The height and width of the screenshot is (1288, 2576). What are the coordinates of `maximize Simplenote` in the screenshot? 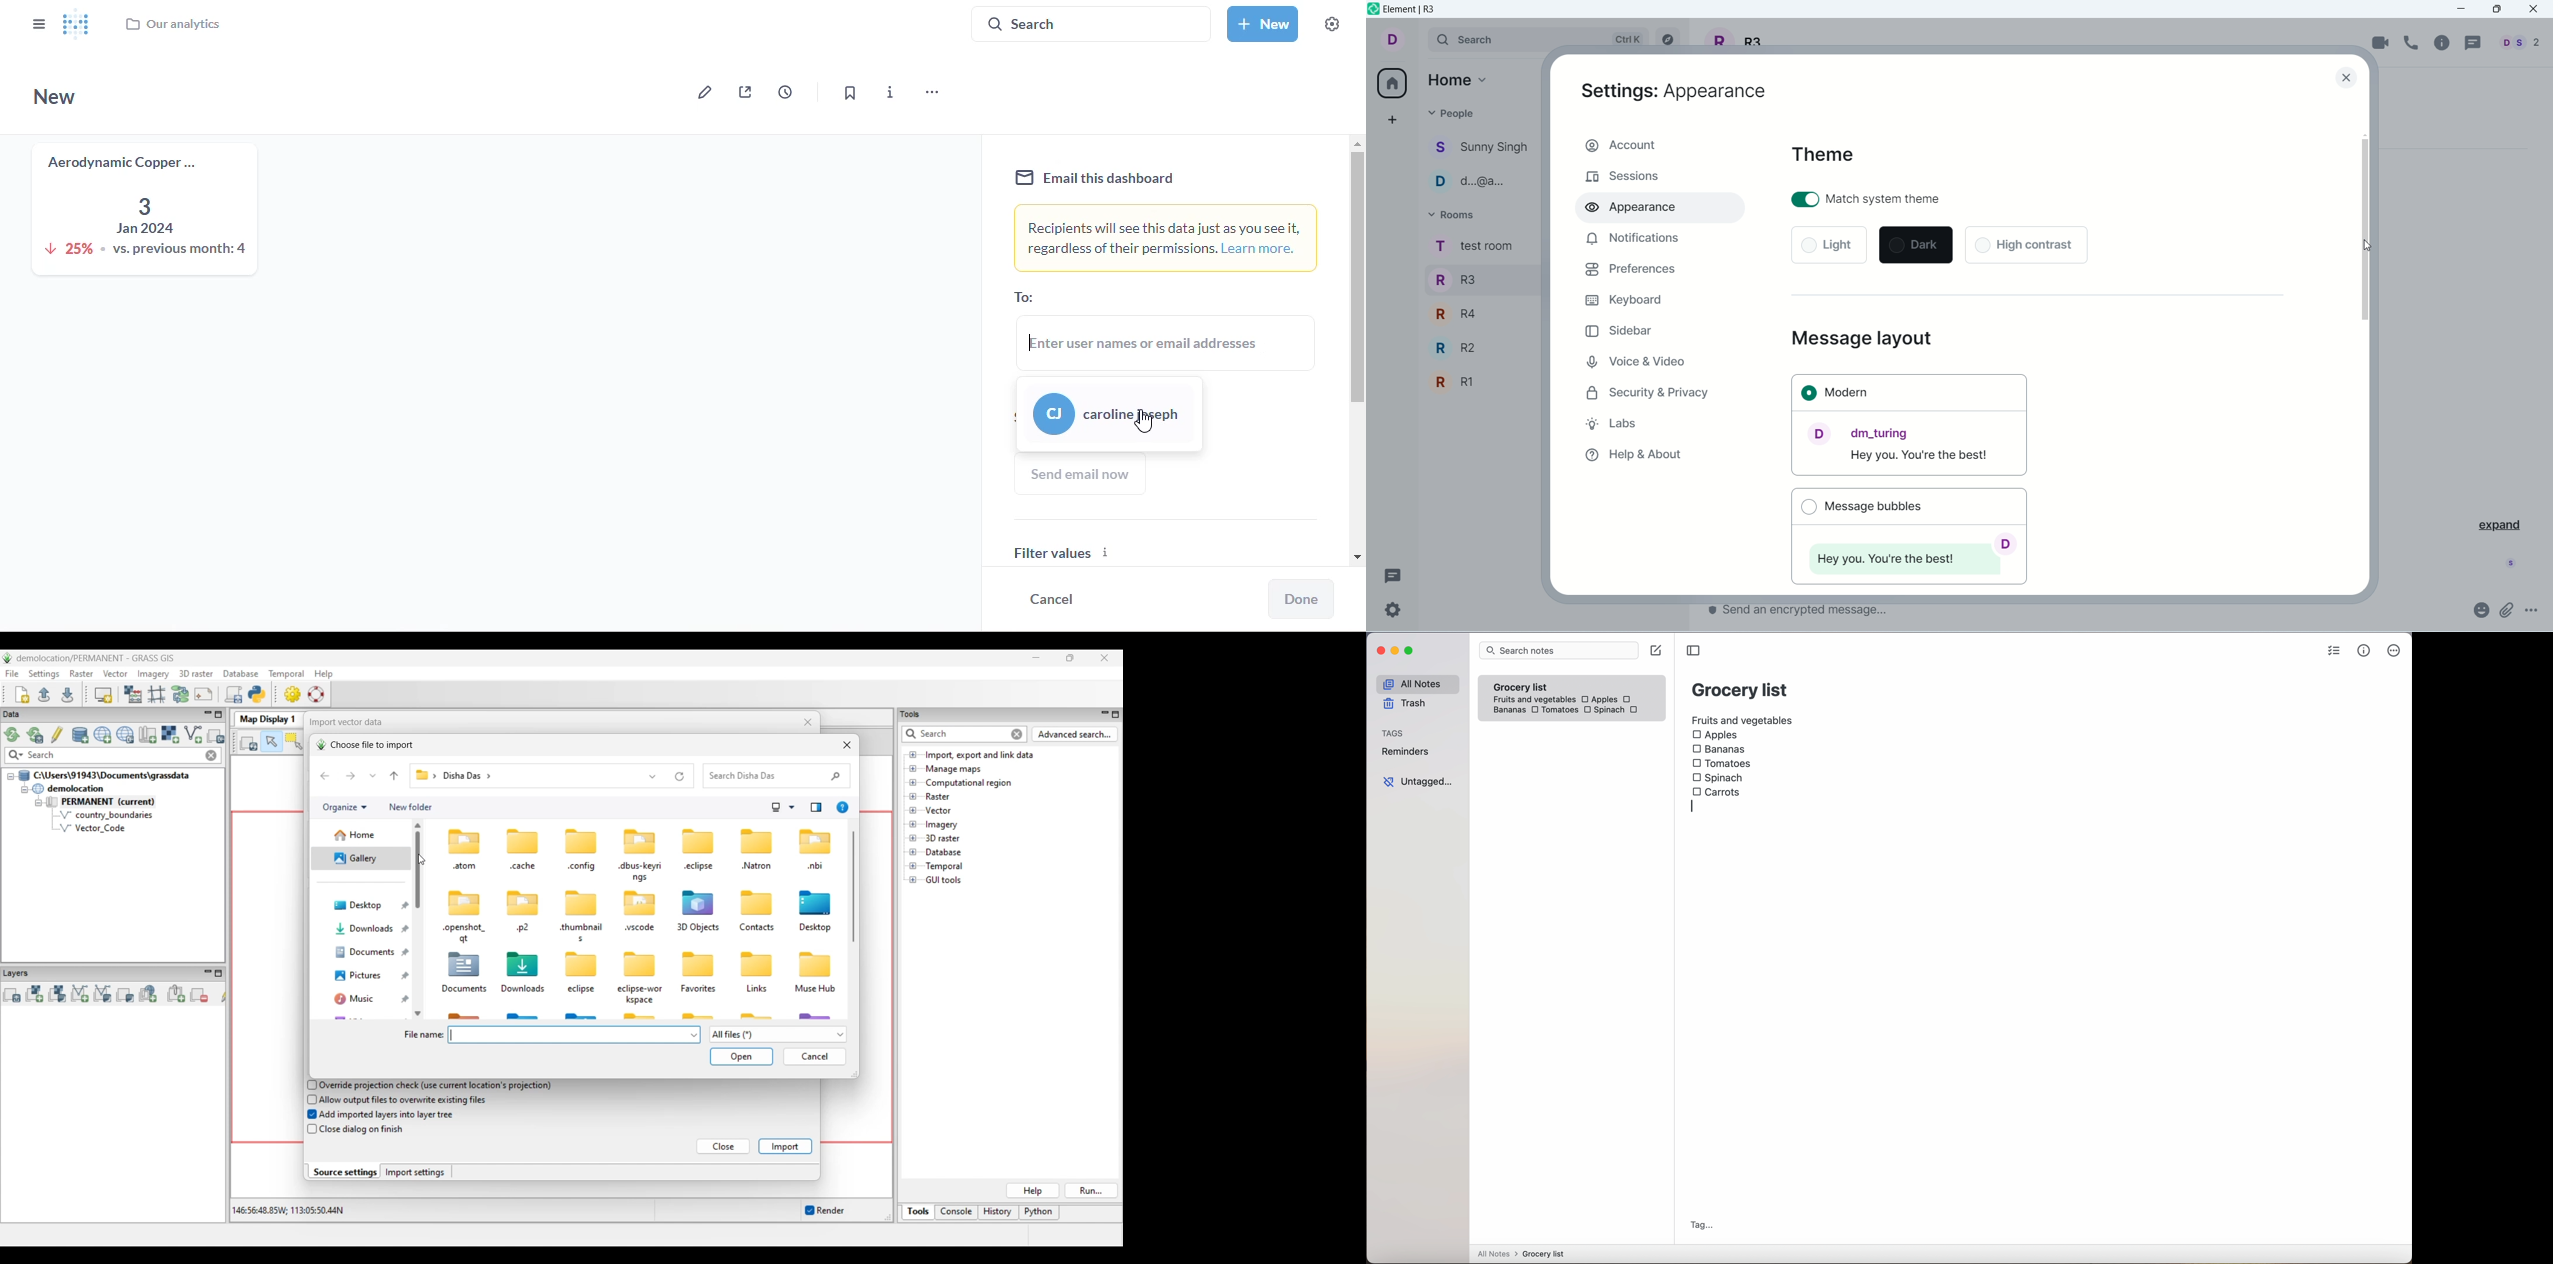 It's located at (1411, 651).